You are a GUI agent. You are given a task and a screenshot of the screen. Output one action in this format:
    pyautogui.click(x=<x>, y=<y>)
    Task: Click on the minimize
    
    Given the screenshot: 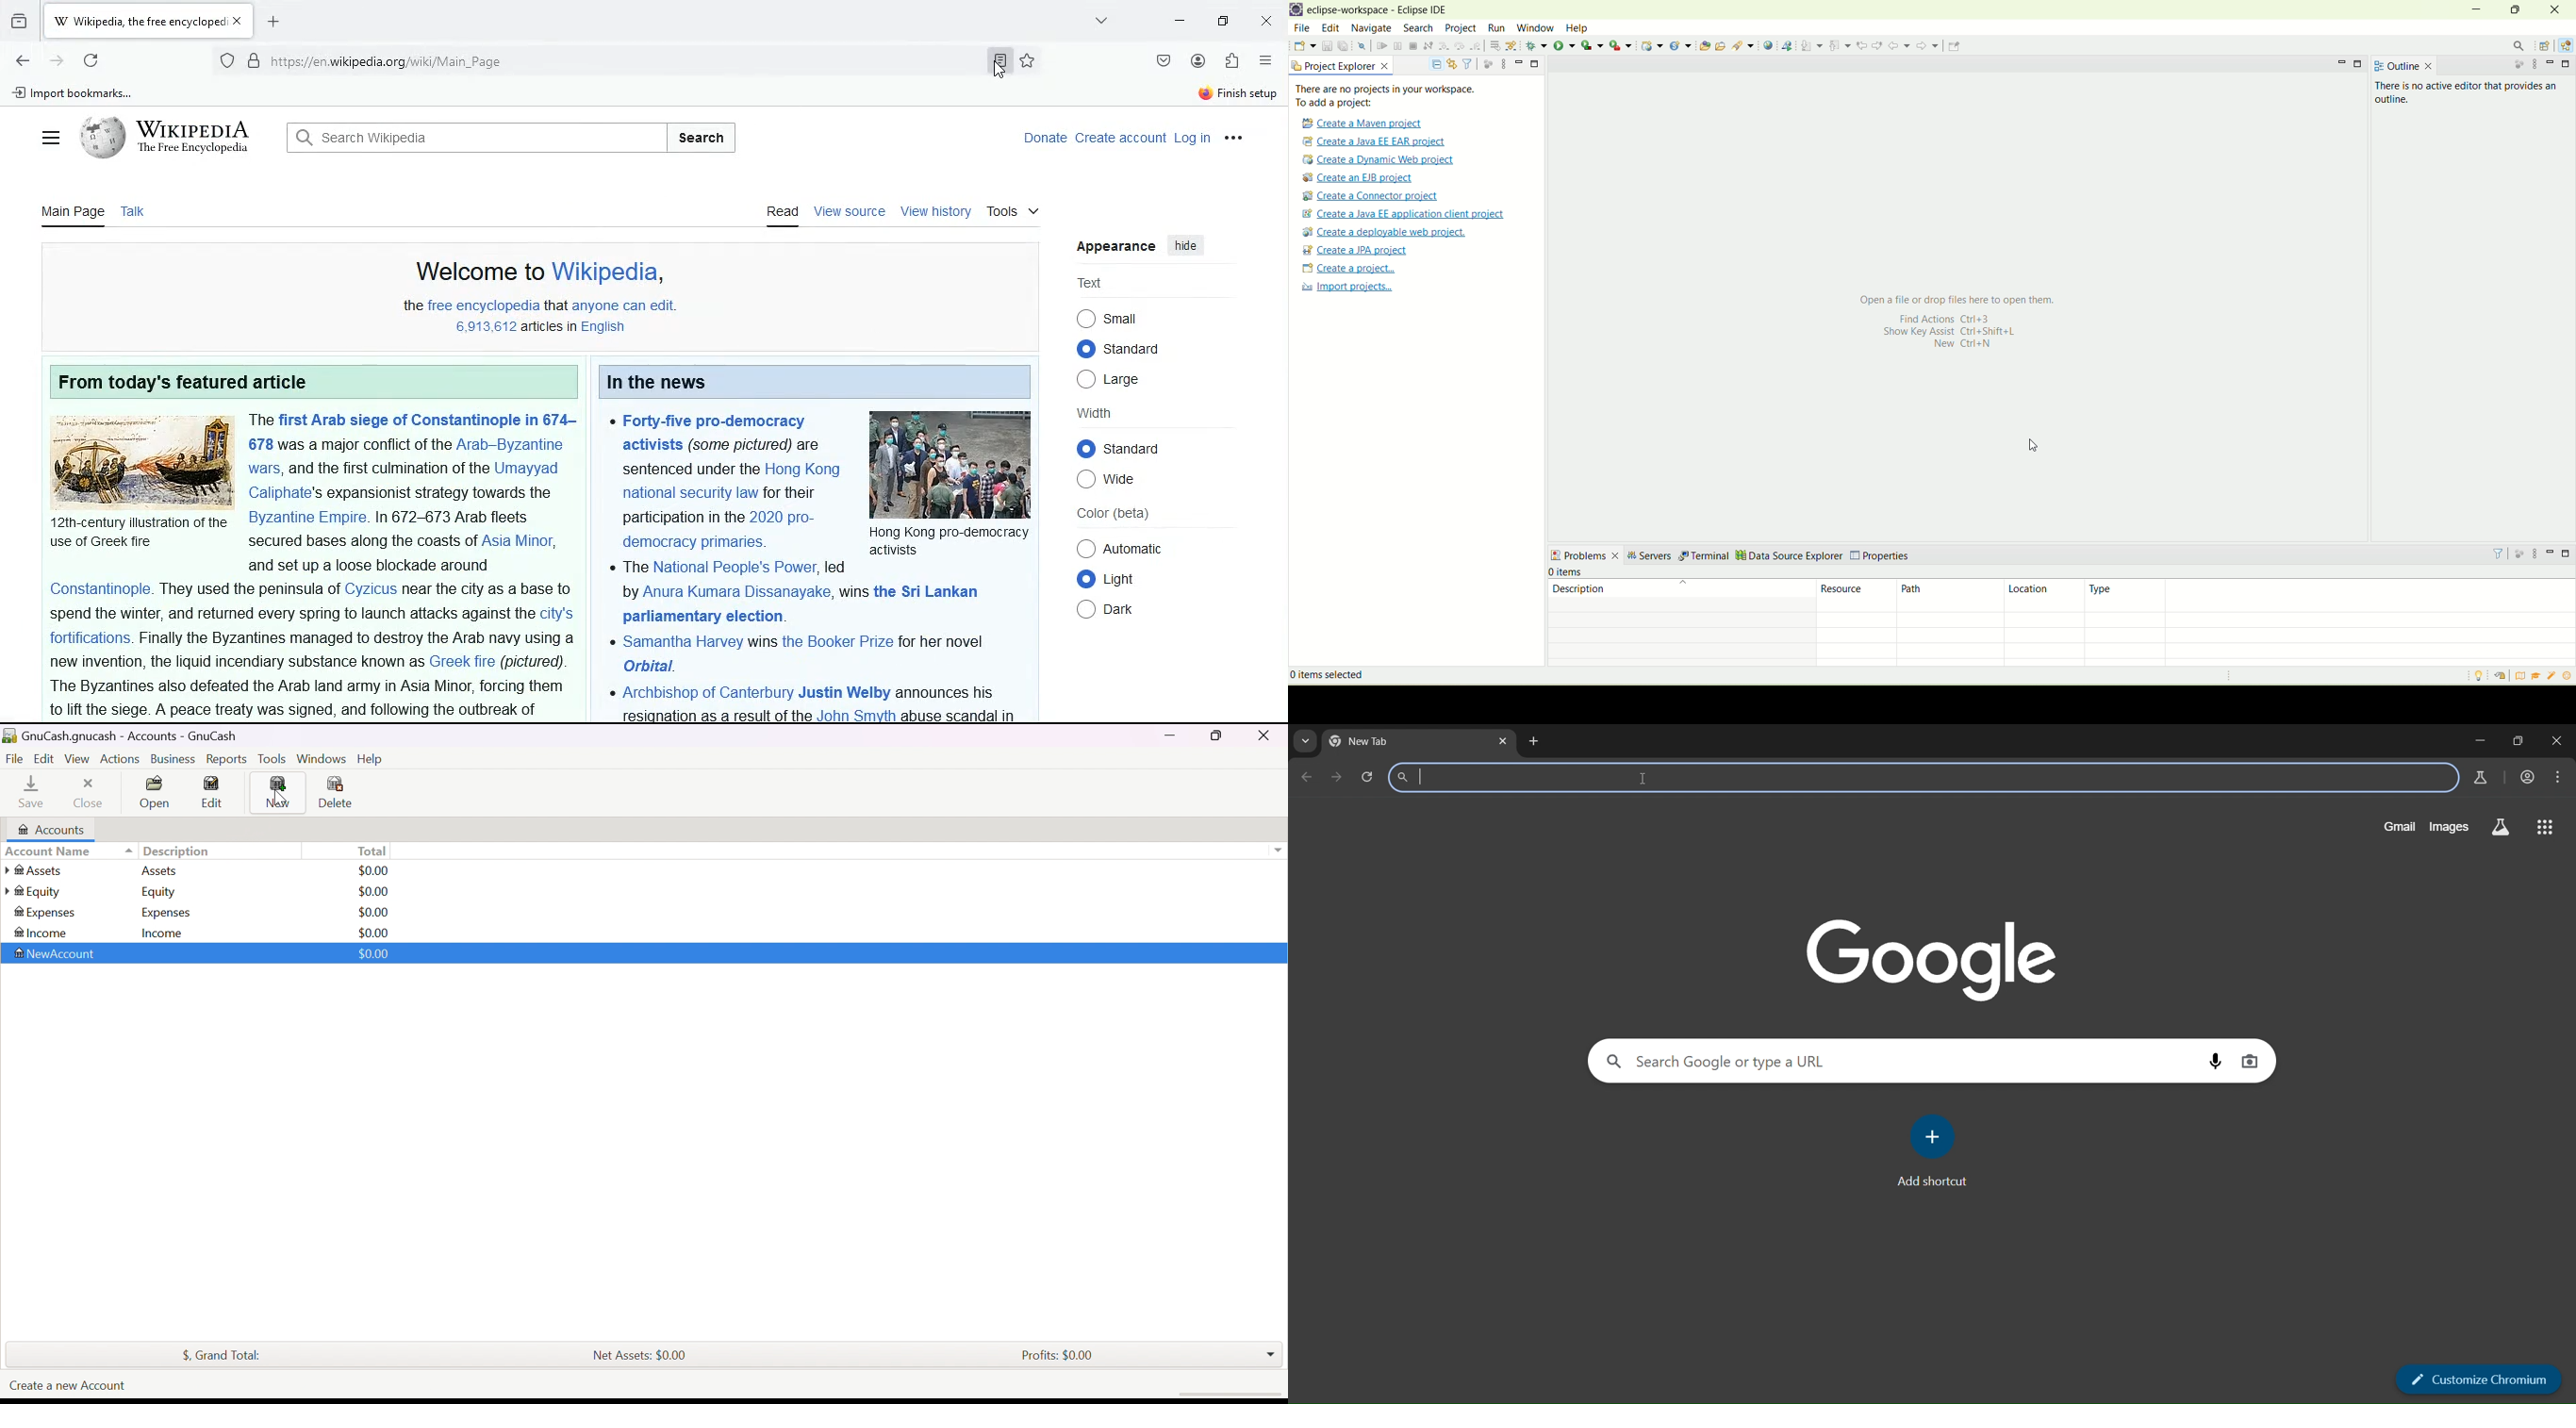 What is the action you would take?
    pyautogui.click(x=2478, y=740)
    